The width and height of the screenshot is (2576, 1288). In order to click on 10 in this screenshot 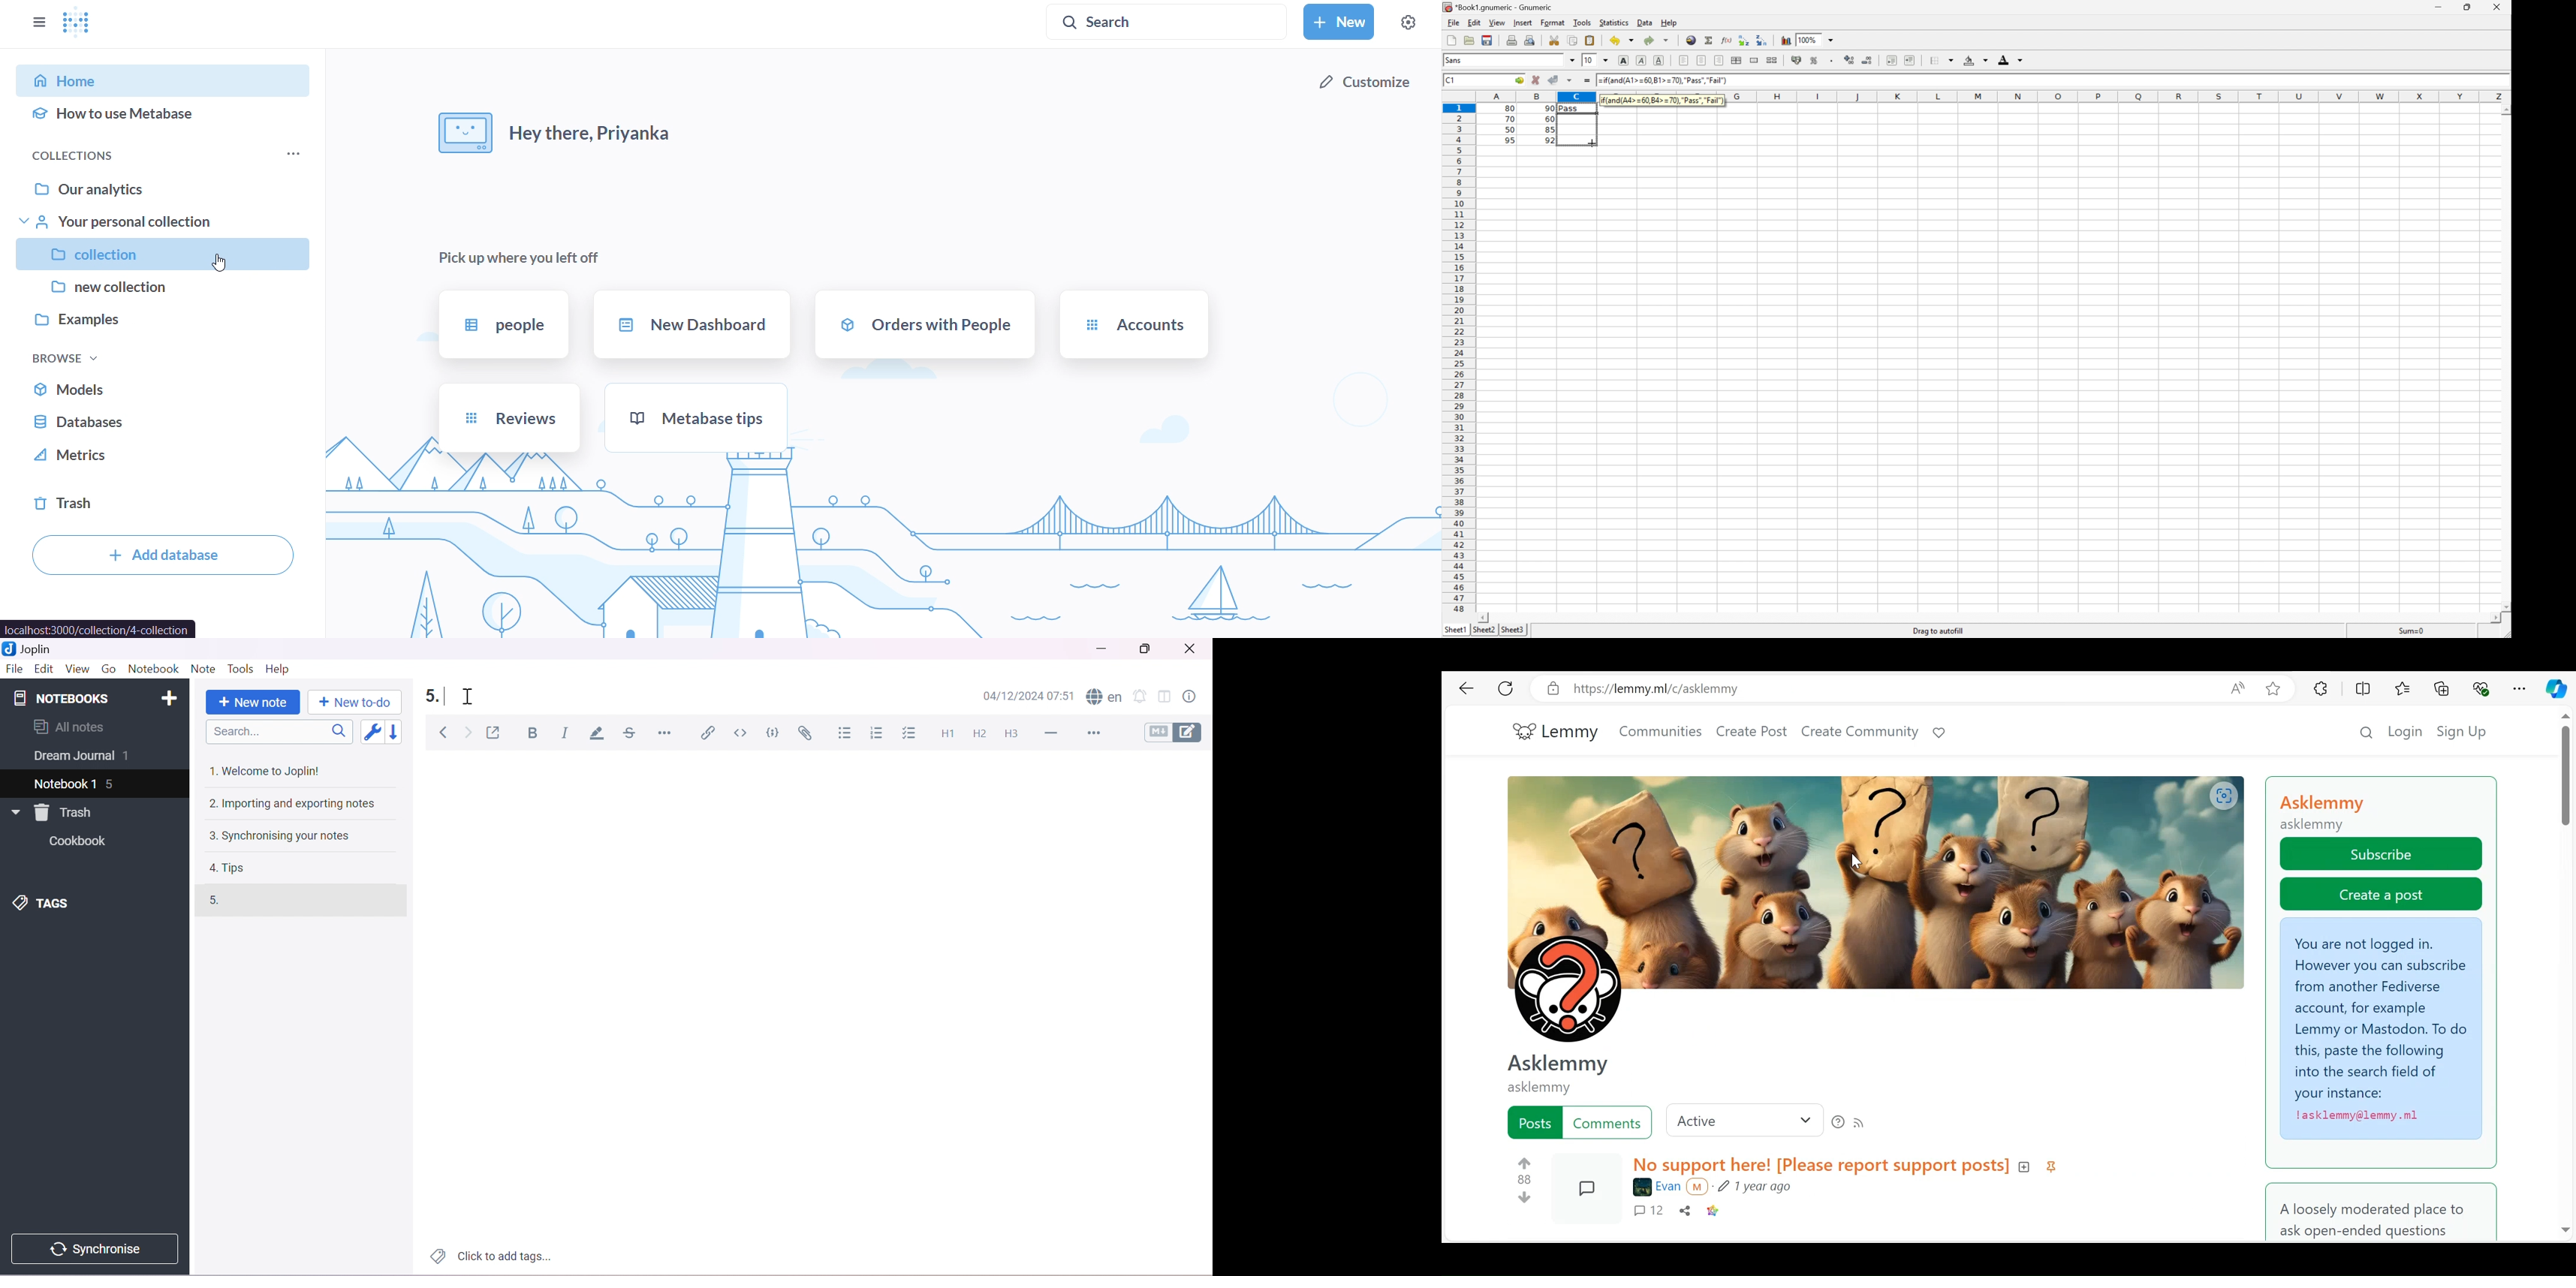, I will do `click(1588, 60)`.